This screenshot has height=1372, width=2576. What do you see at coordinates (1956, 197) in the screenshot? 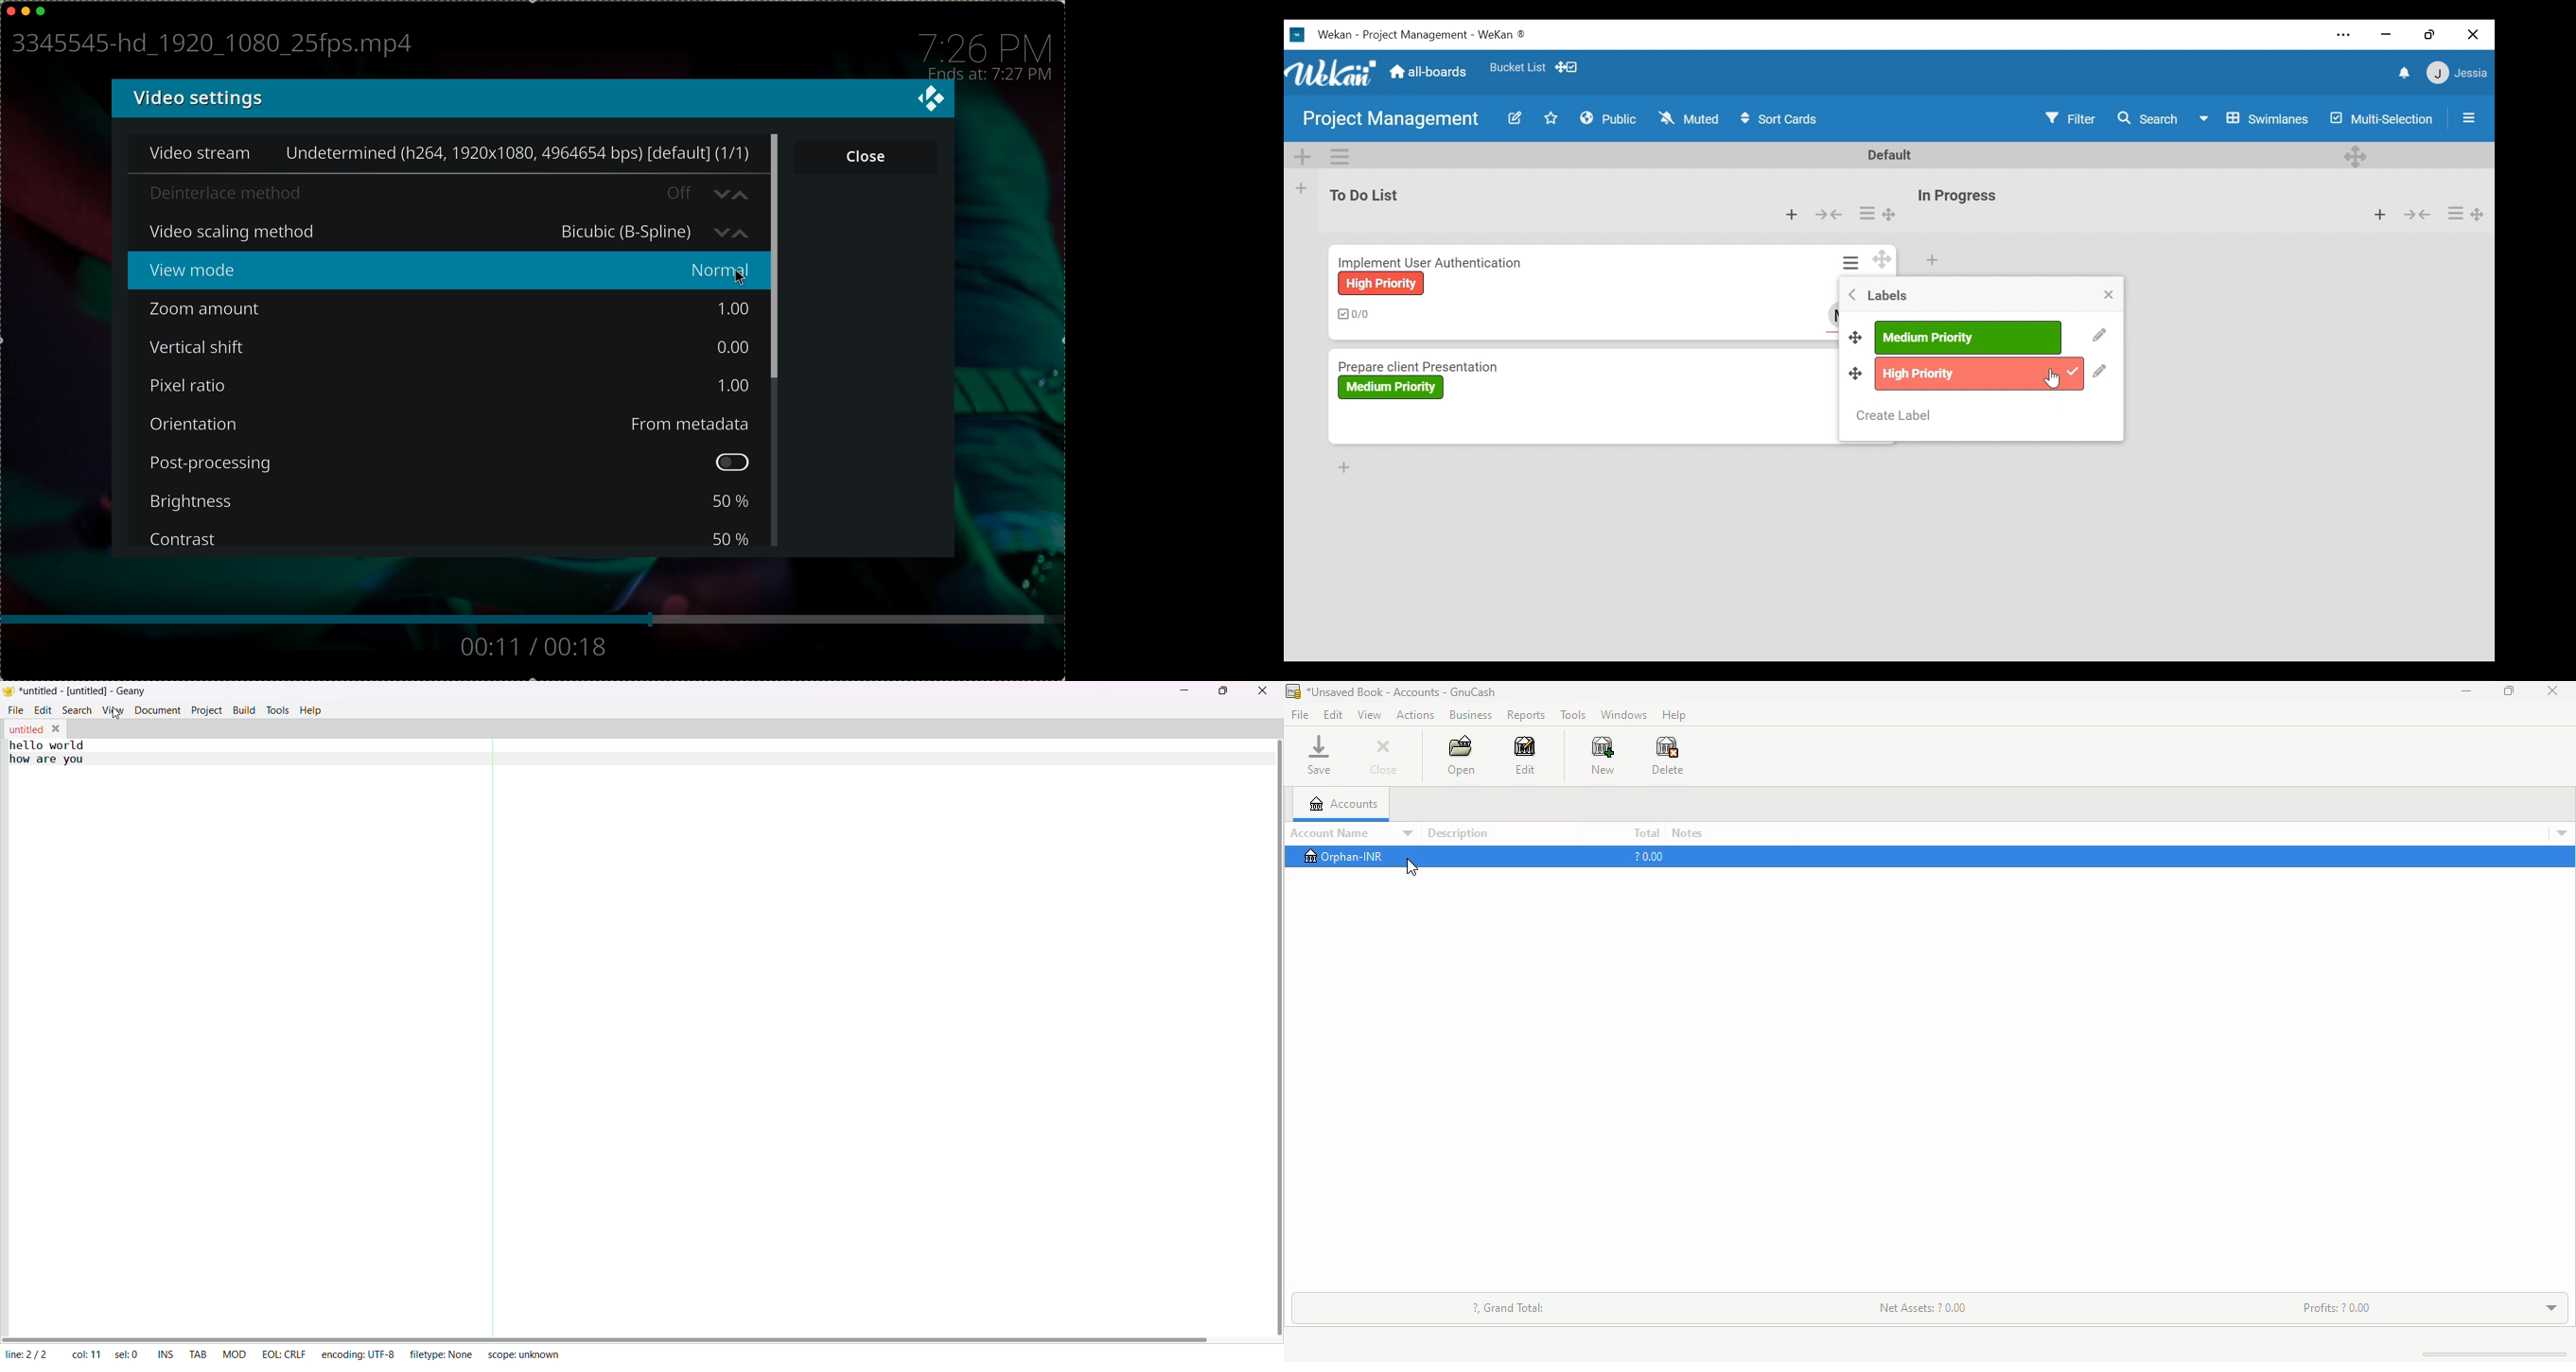
I see `List Title` at bounding box center [1956, 197].